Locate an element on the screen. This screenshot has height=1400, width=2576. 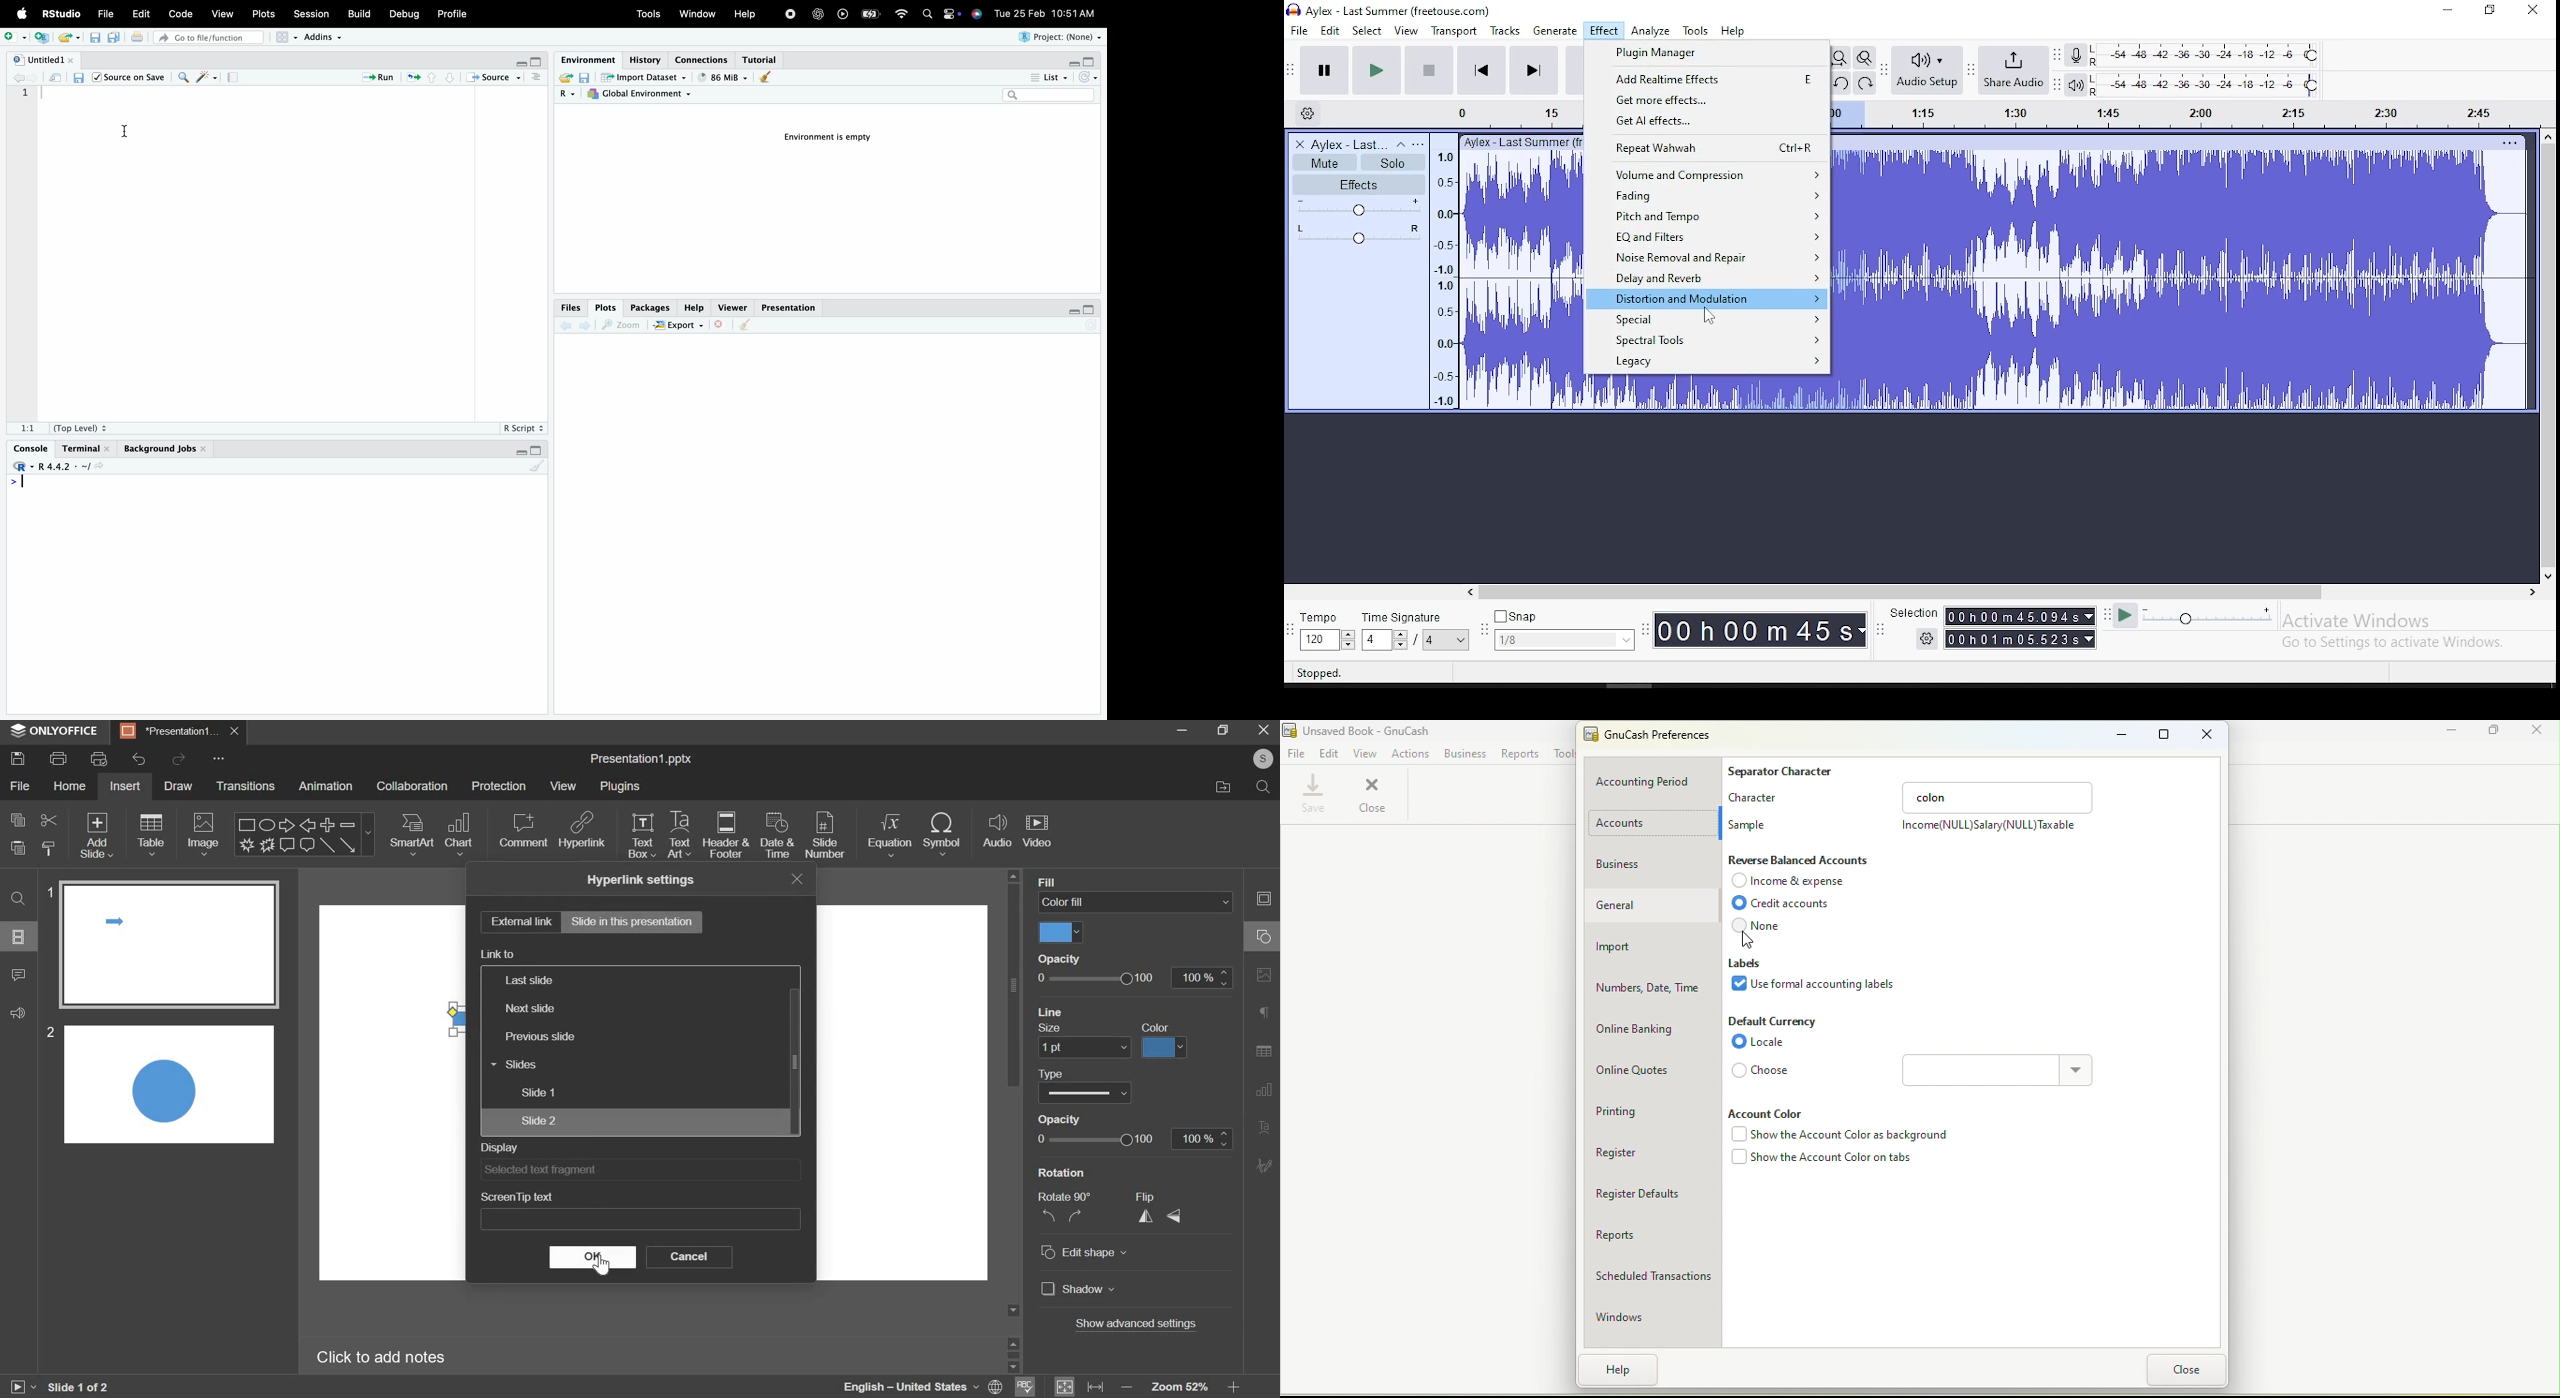
noise removal is located at coordinates (1704, 254).